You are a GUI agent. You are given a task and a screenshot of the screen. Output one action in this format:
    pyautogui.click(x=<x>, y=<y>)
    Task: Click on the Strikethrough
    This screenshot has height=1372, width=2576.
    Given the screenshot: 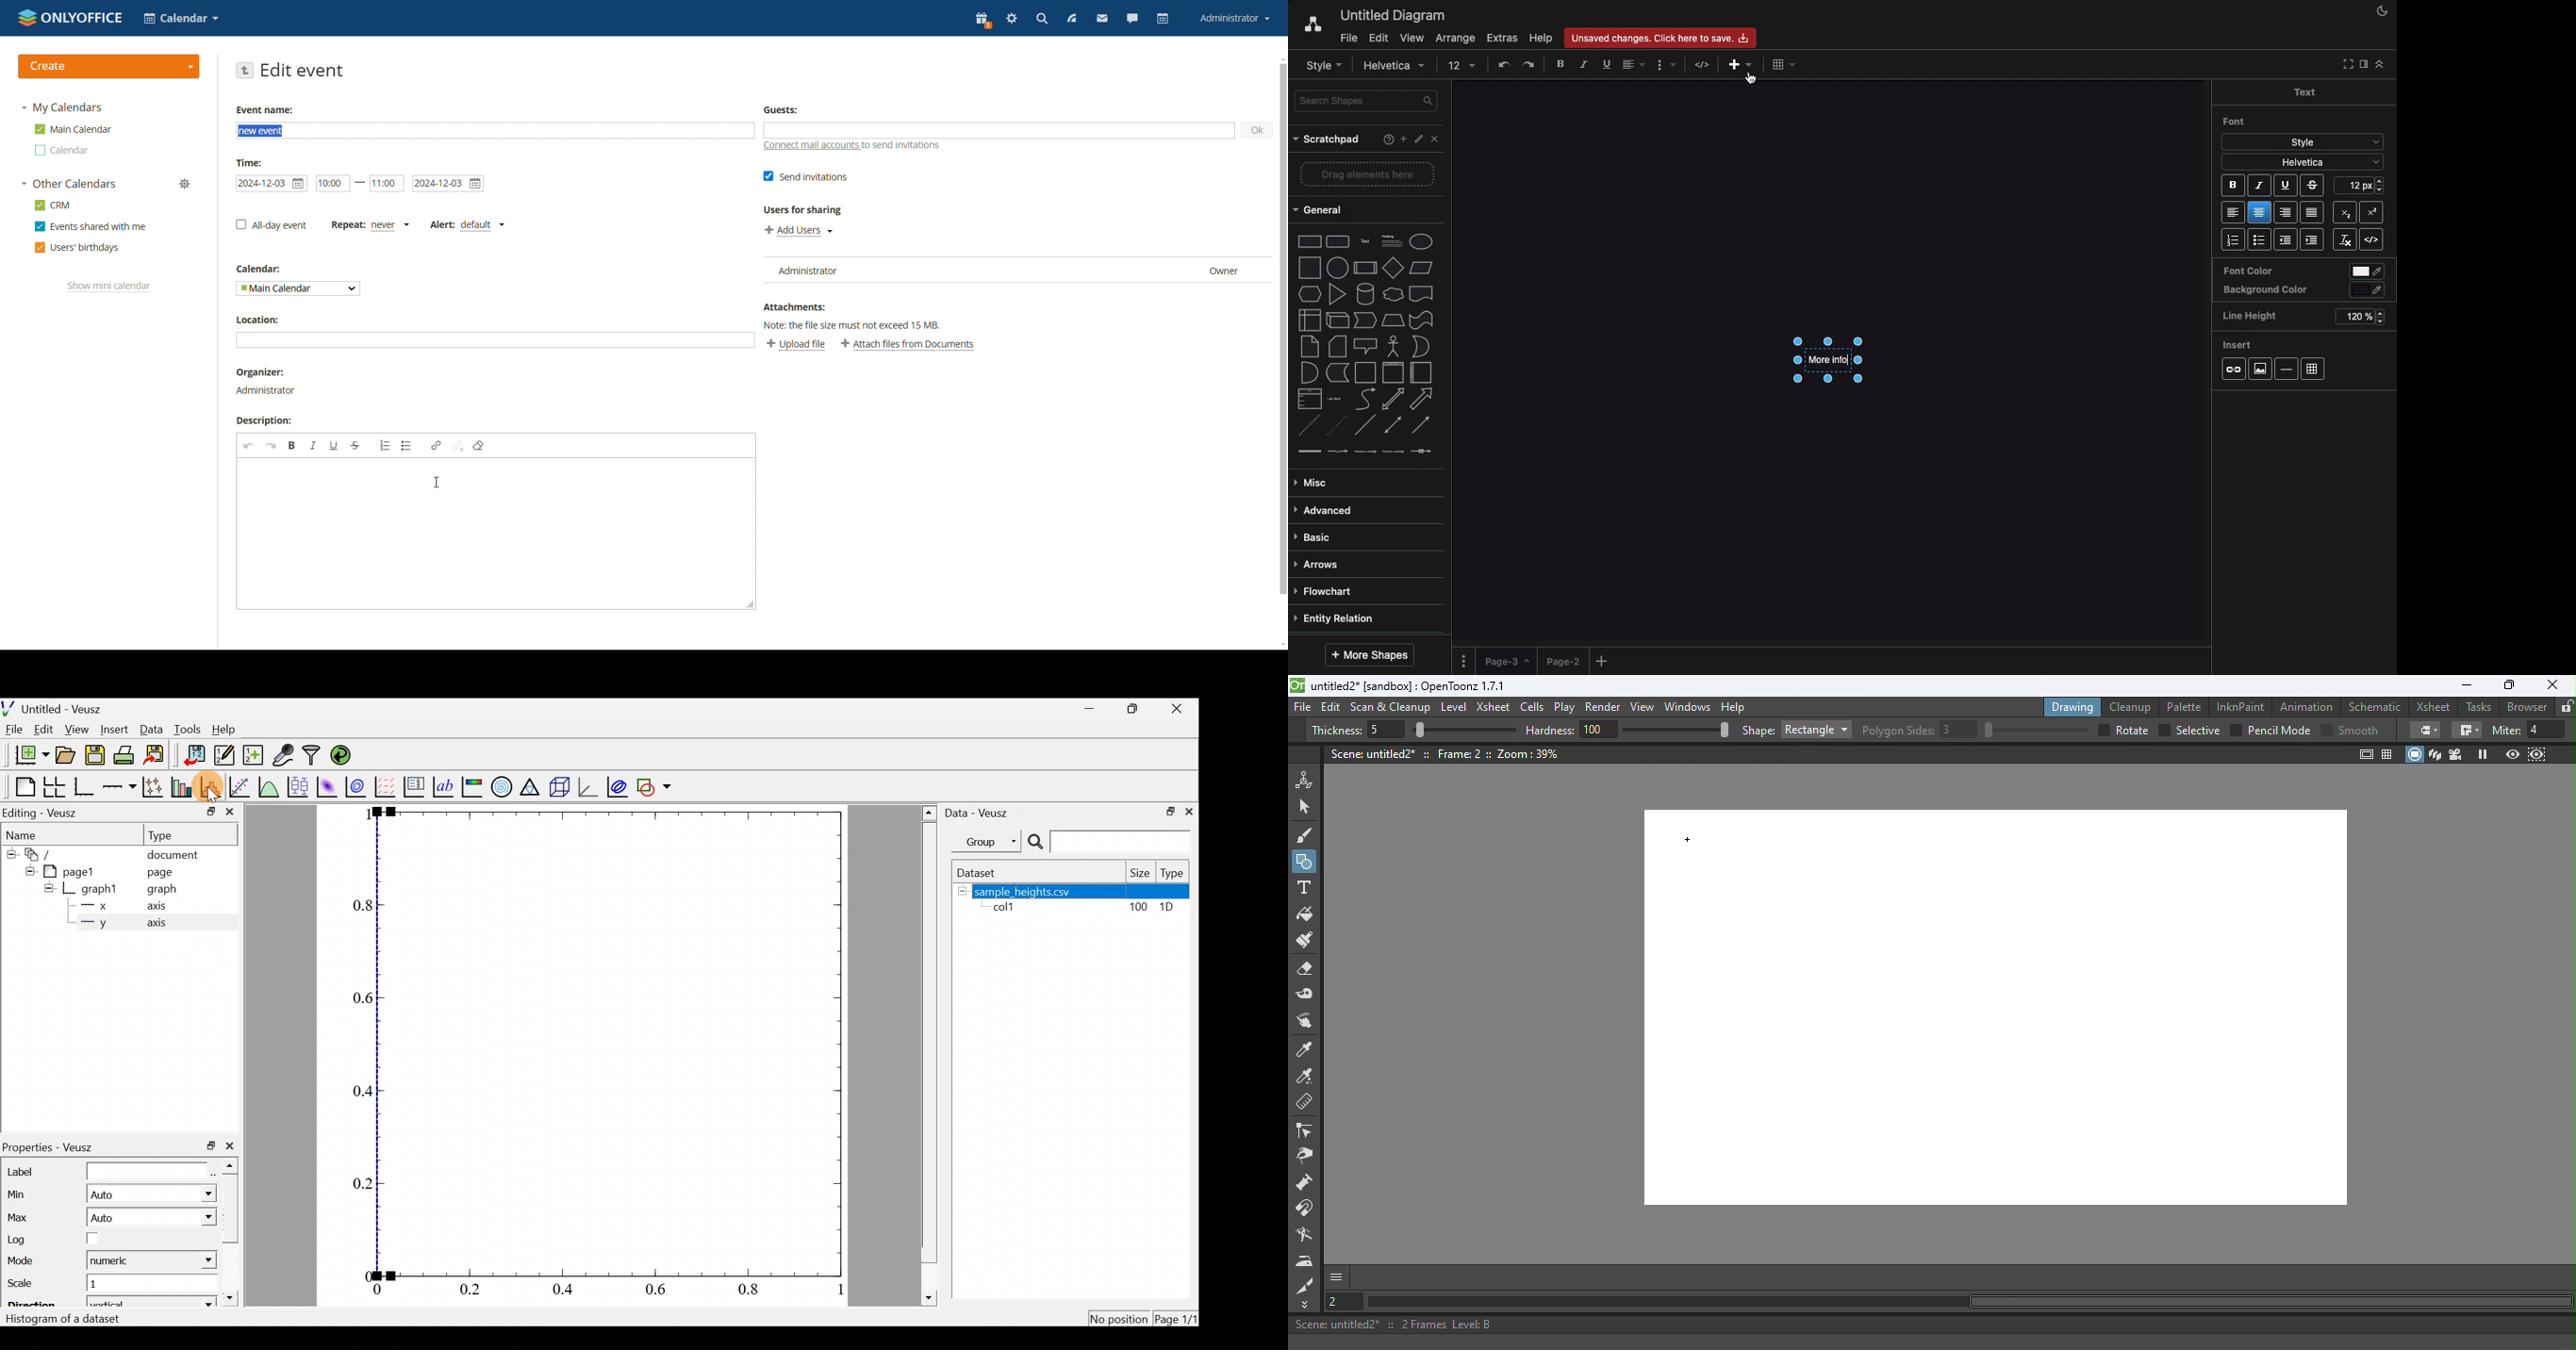 What is the action you would take?
    pyautogui.click(x=2315, y=185)
    